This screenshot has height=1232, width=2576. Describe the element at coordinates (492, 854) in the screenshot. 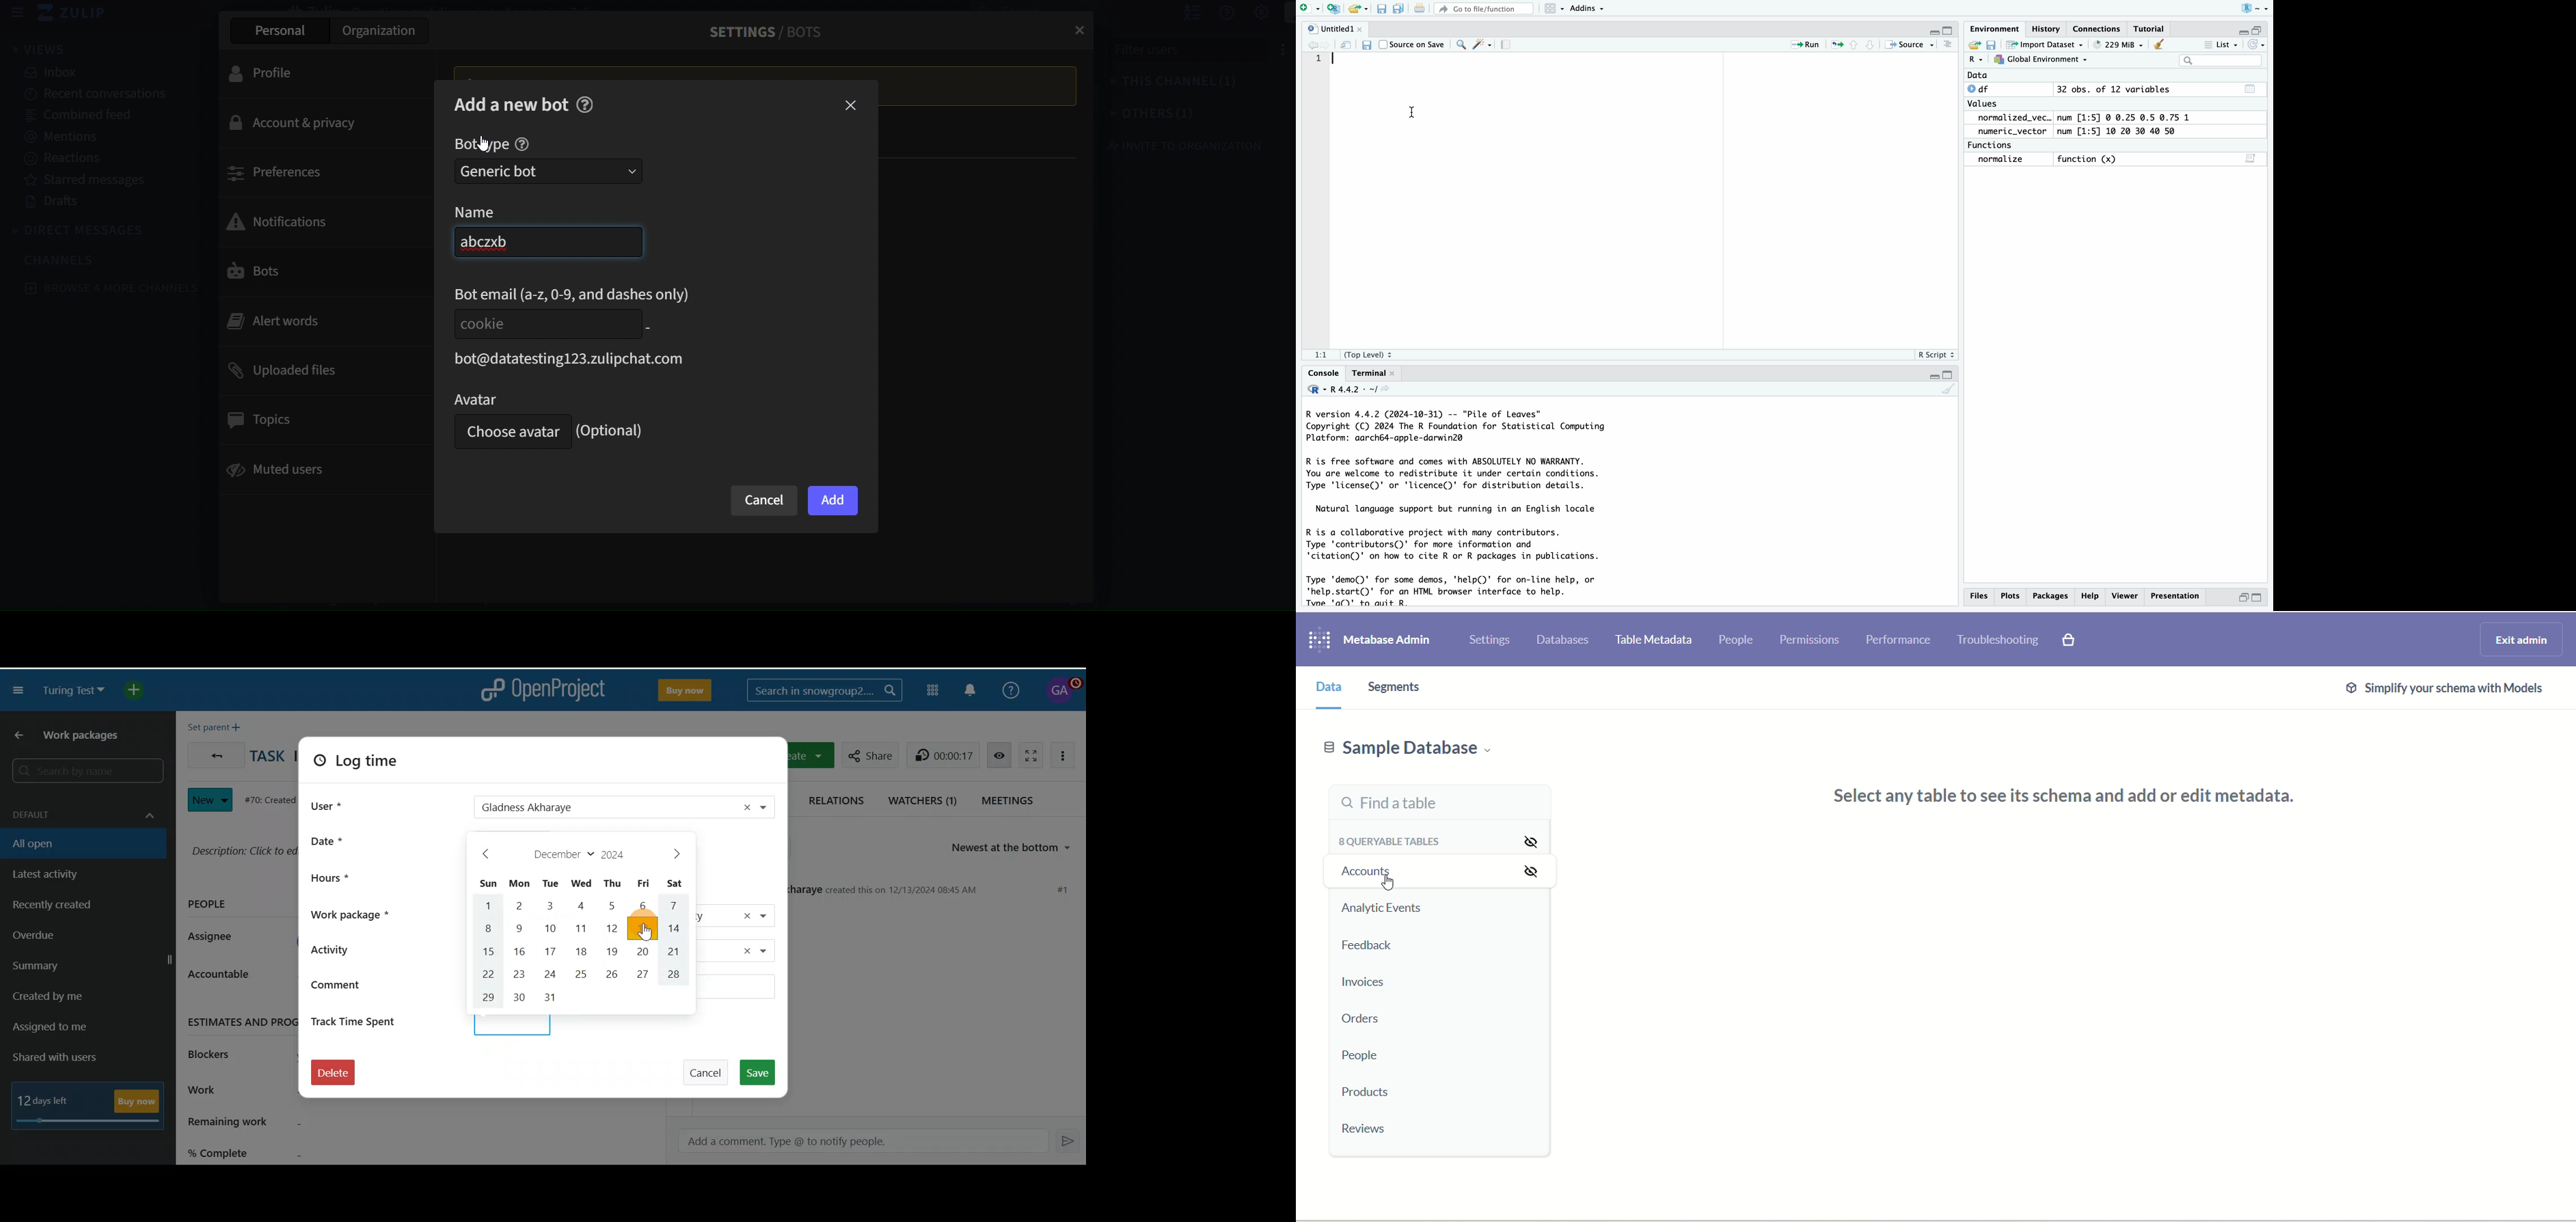

I see `< back` at that location.